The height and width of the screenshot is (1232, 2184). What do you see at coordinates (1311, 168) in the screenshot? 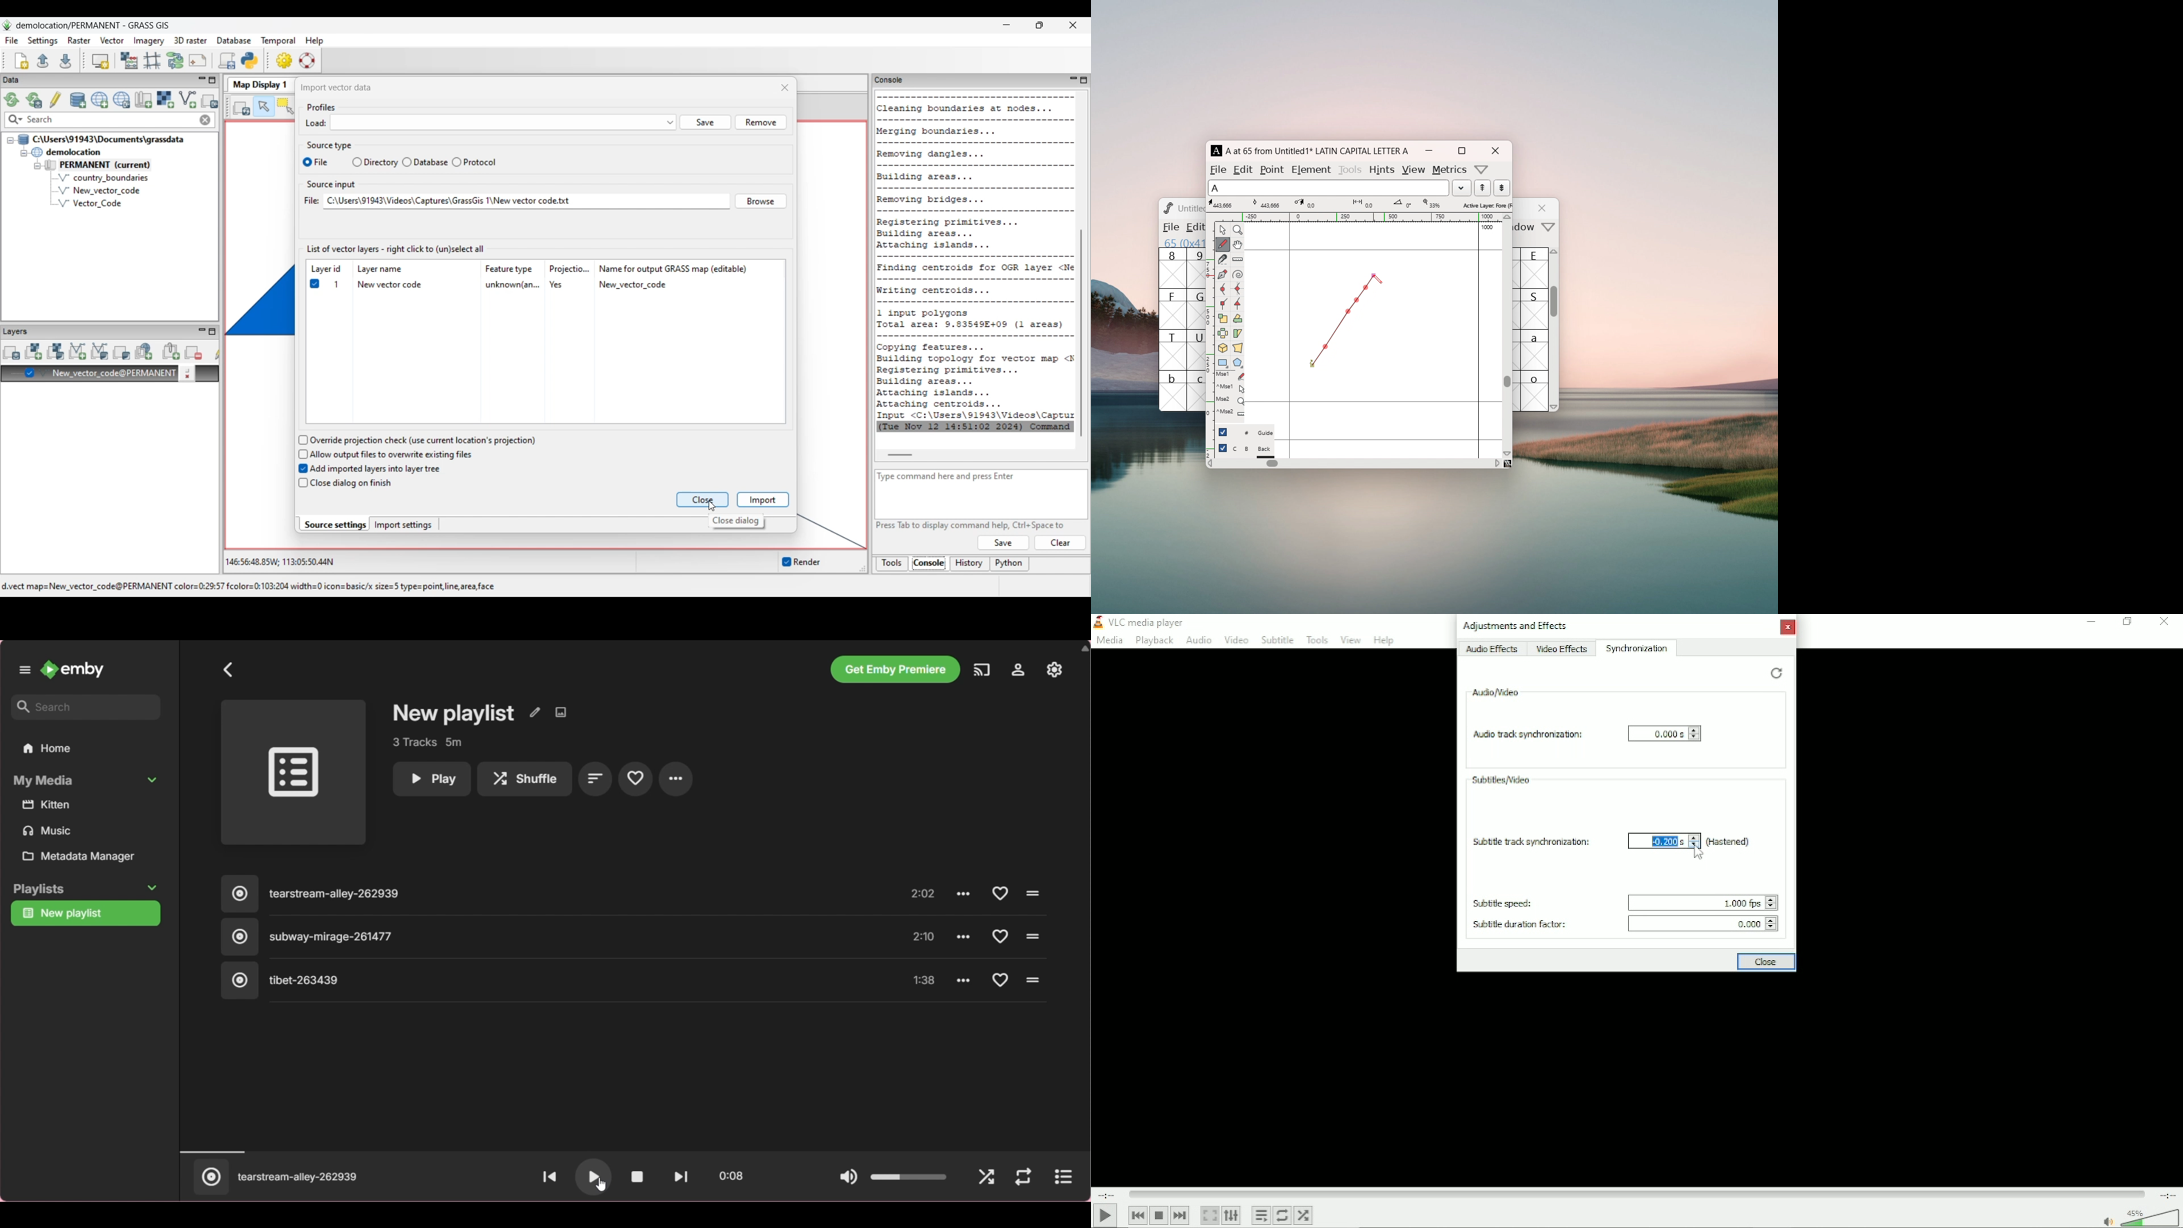
I see `element` at bounding box center [1311, 168].